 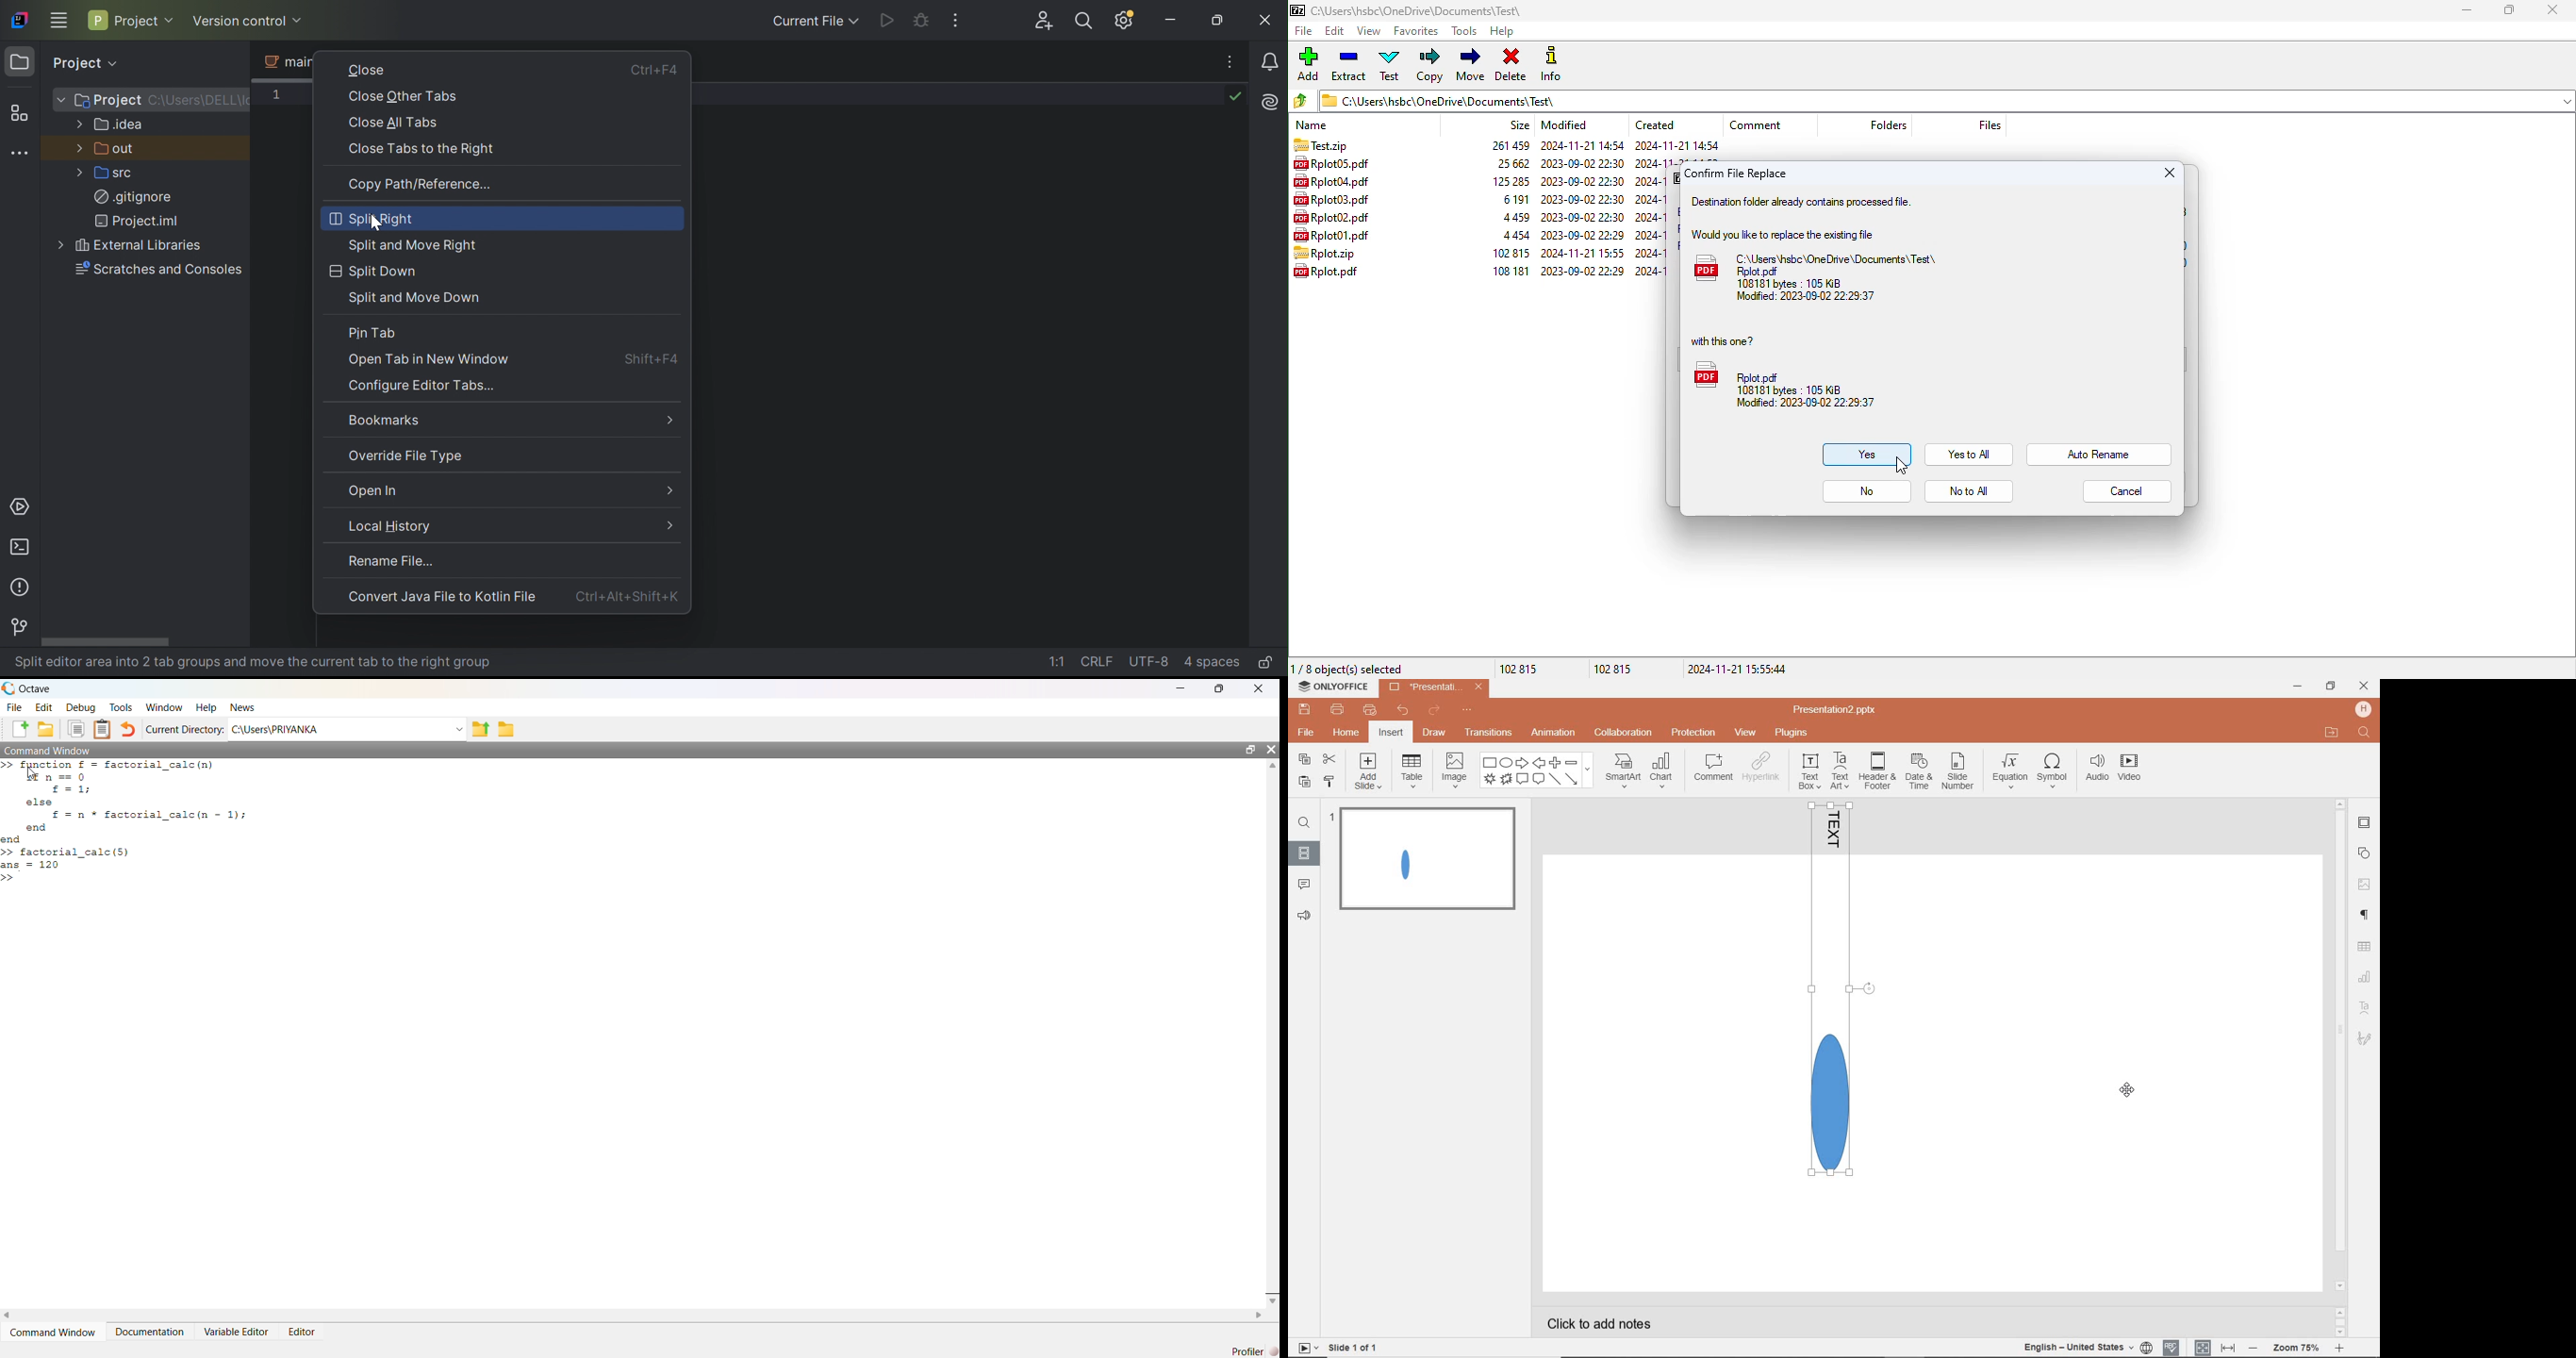 What do you see at coordinates (1876, 772) in the screenshot?
I see `header & footer` at bounding box center [1876, 772].